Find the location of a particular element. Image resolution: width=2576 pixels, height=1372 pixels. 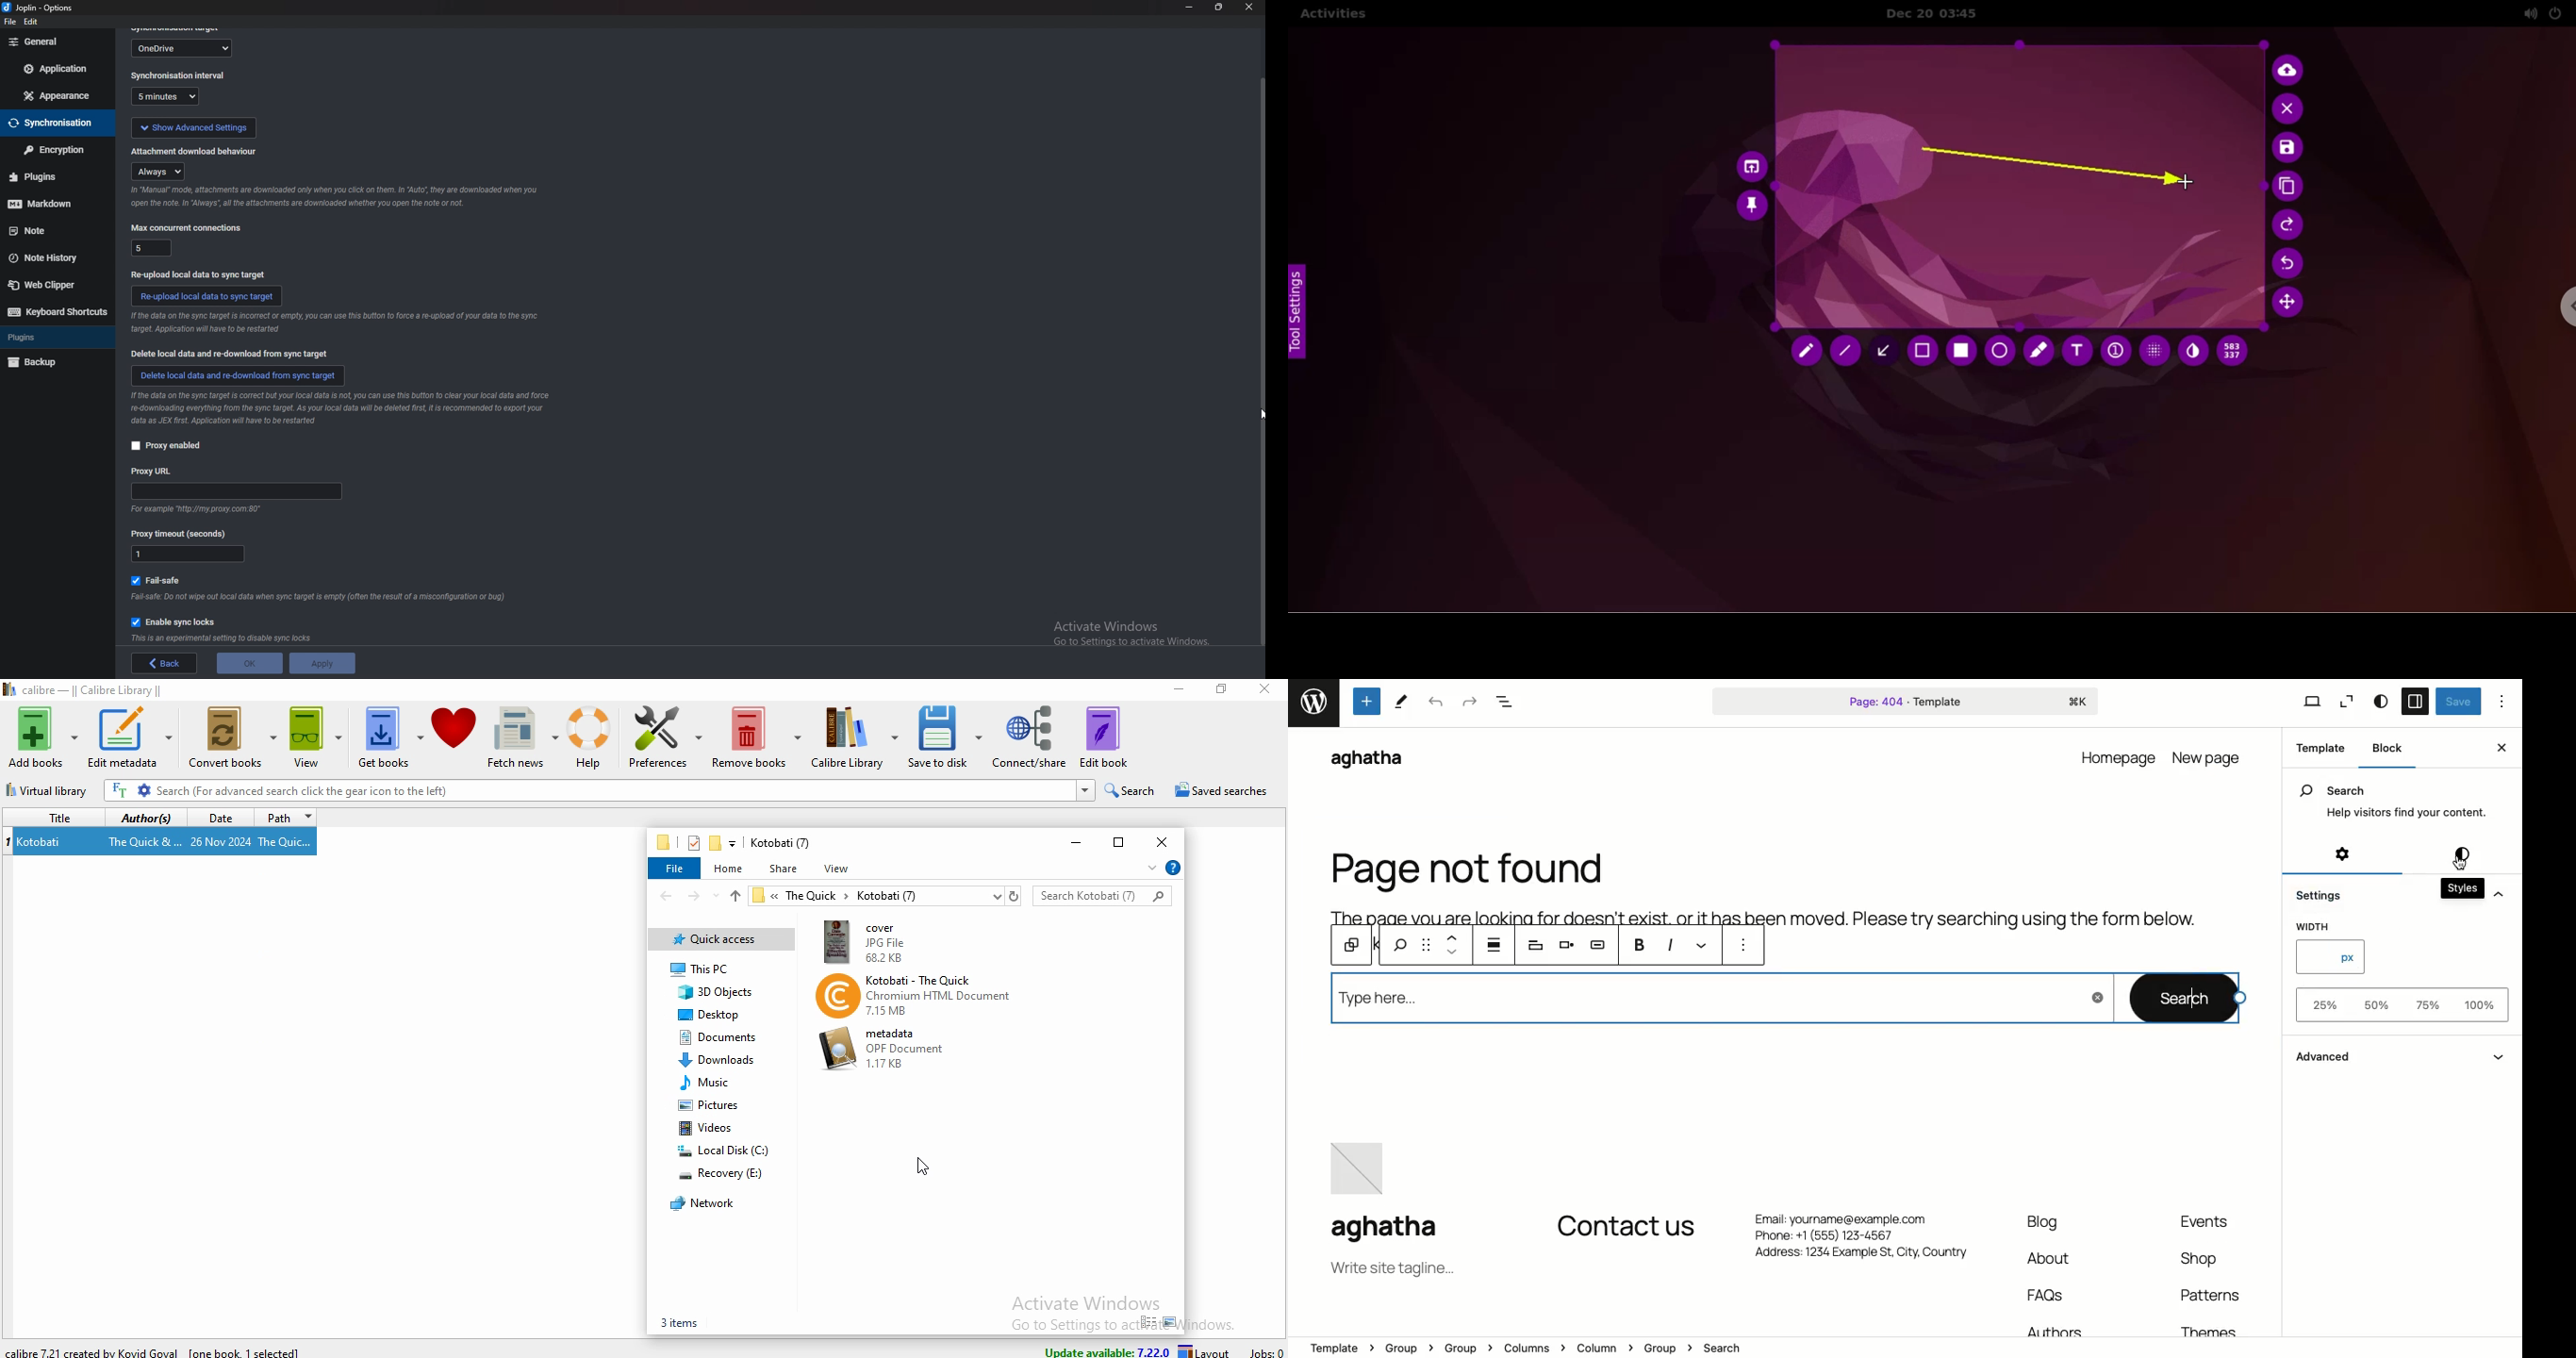

info is located at coordinates (320, 597).